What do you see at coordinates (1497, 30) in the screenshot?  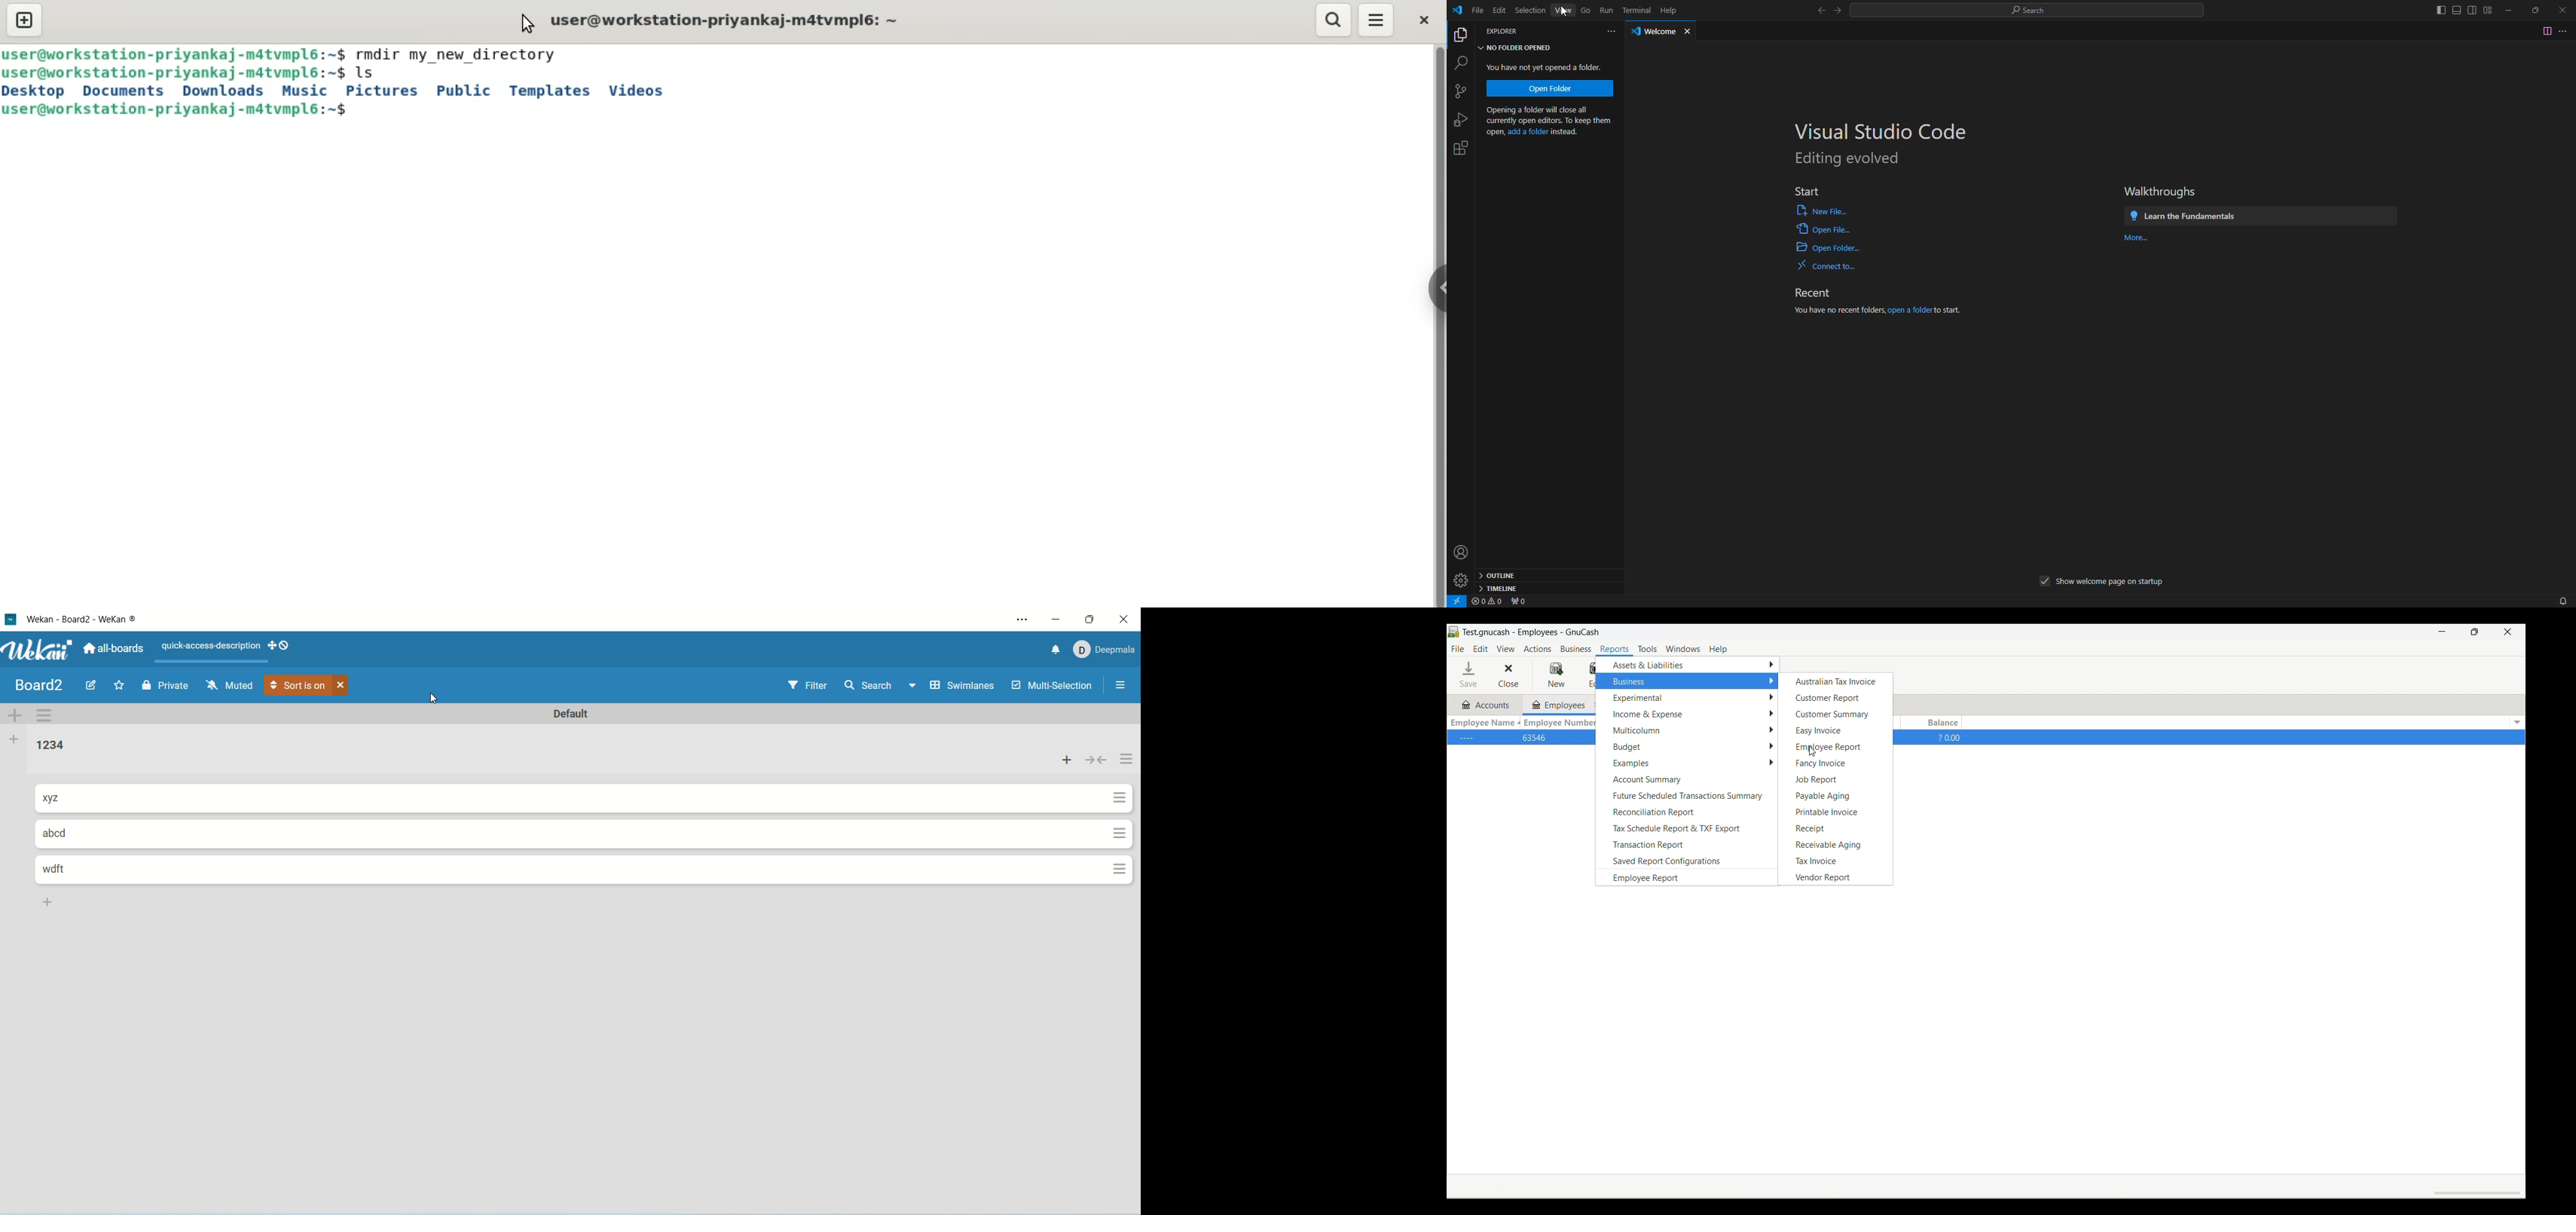 I see `explorer` at bounding box center [1497, 30].